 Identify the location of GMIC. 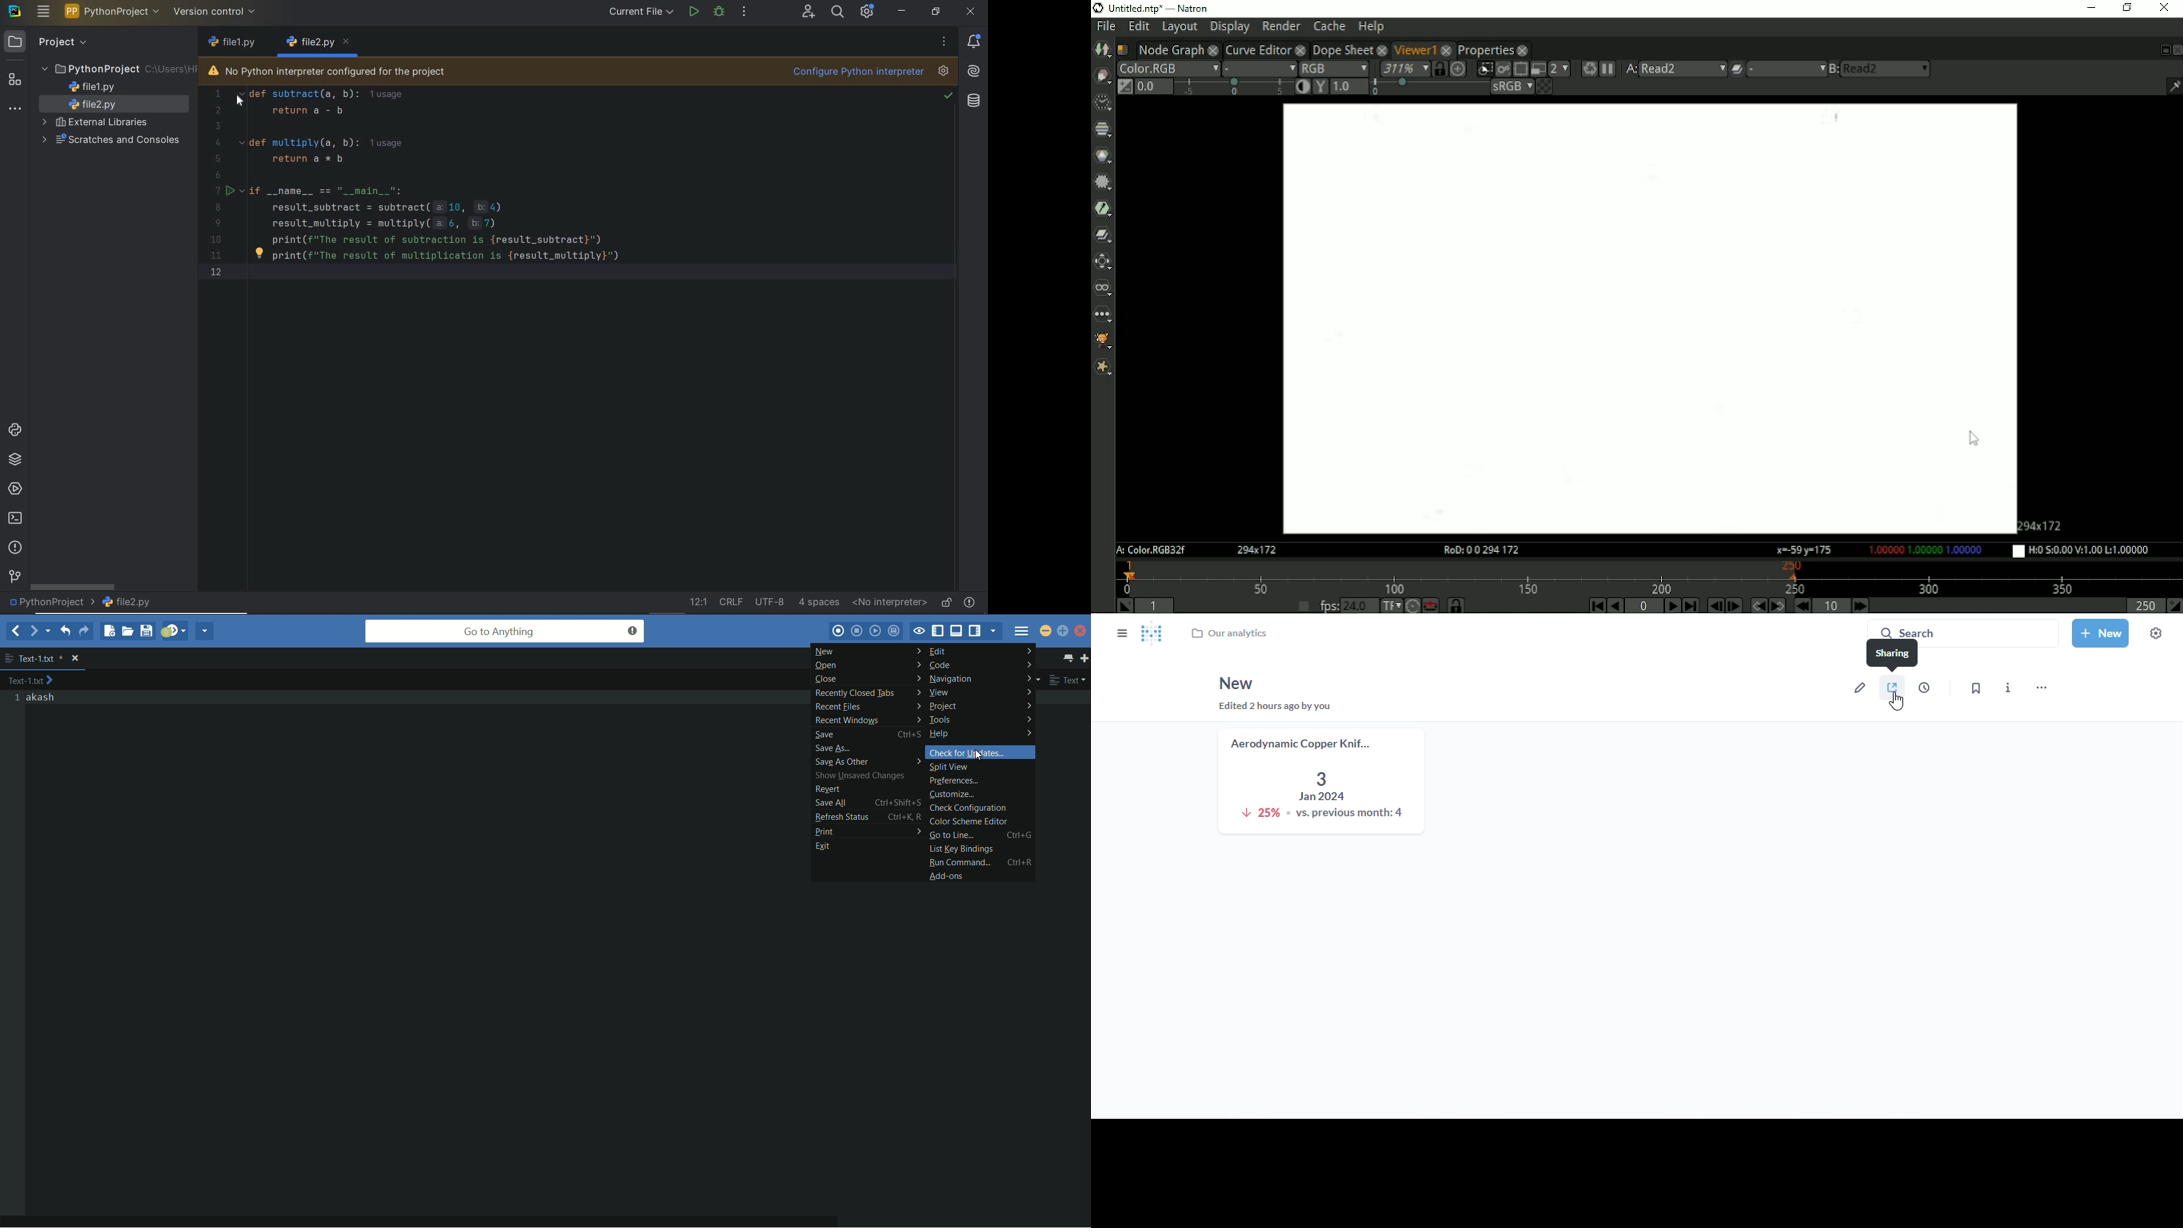
(1103, 342).